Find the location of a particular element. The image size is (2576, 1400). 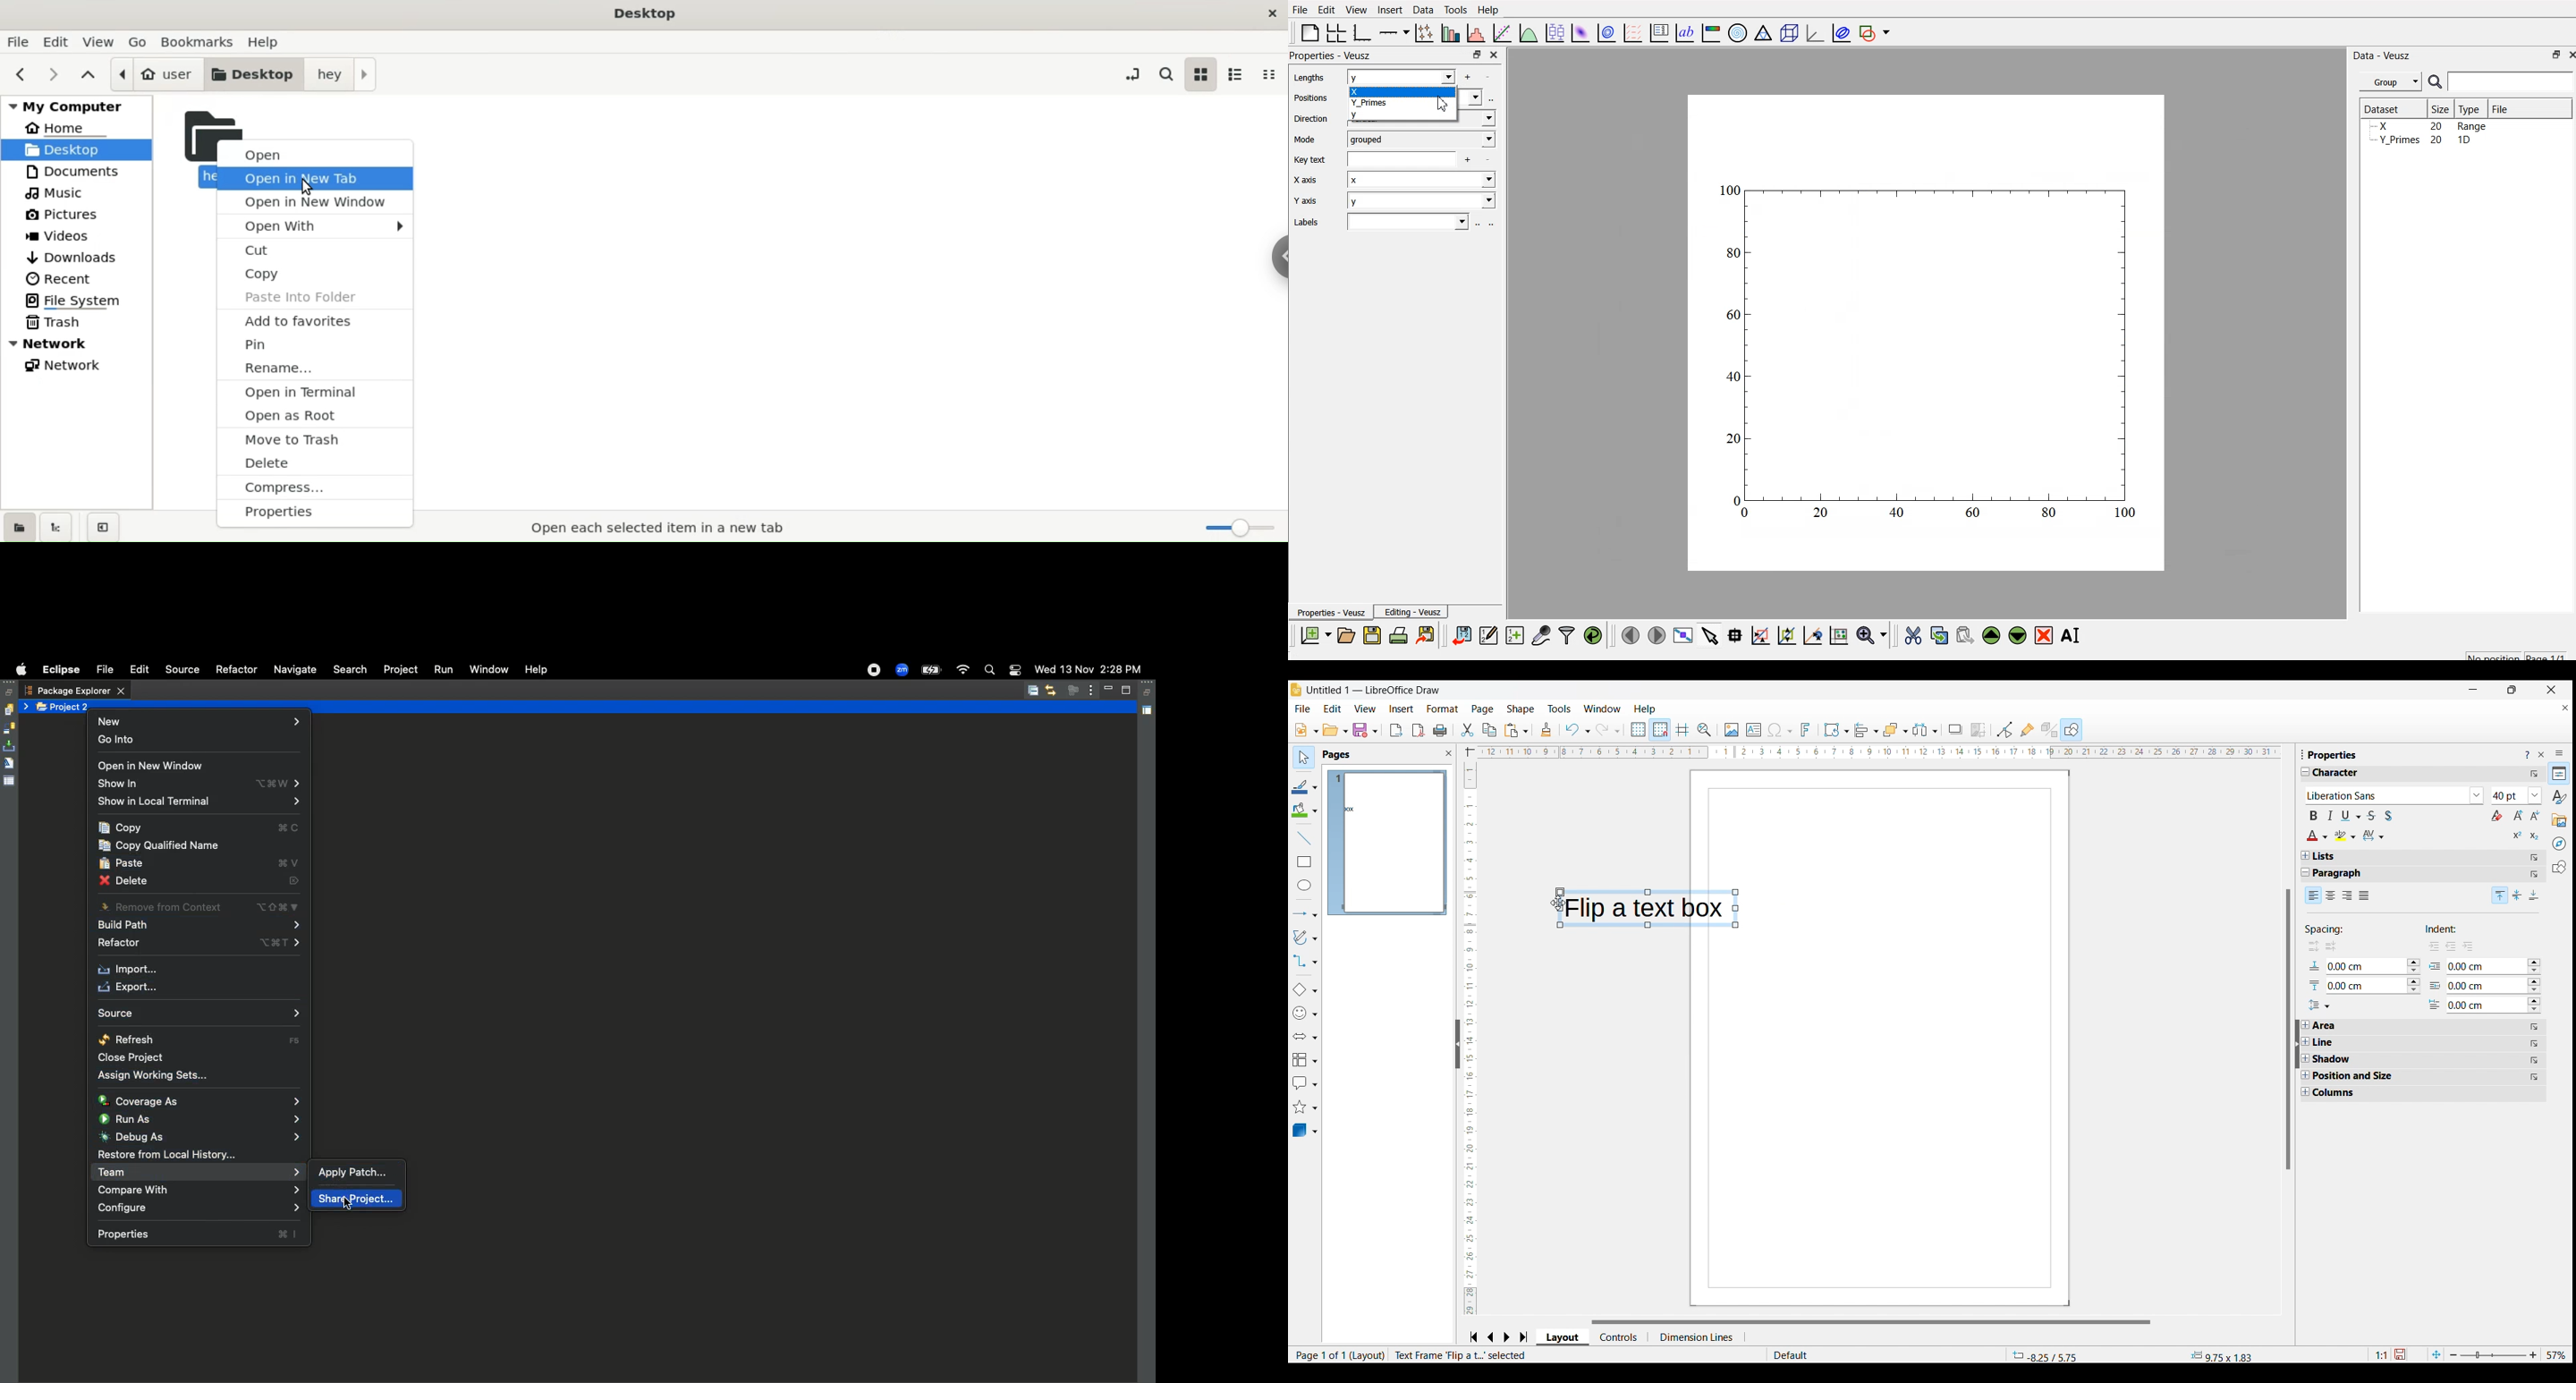

List character size options is located at coordinates (2536, 795).